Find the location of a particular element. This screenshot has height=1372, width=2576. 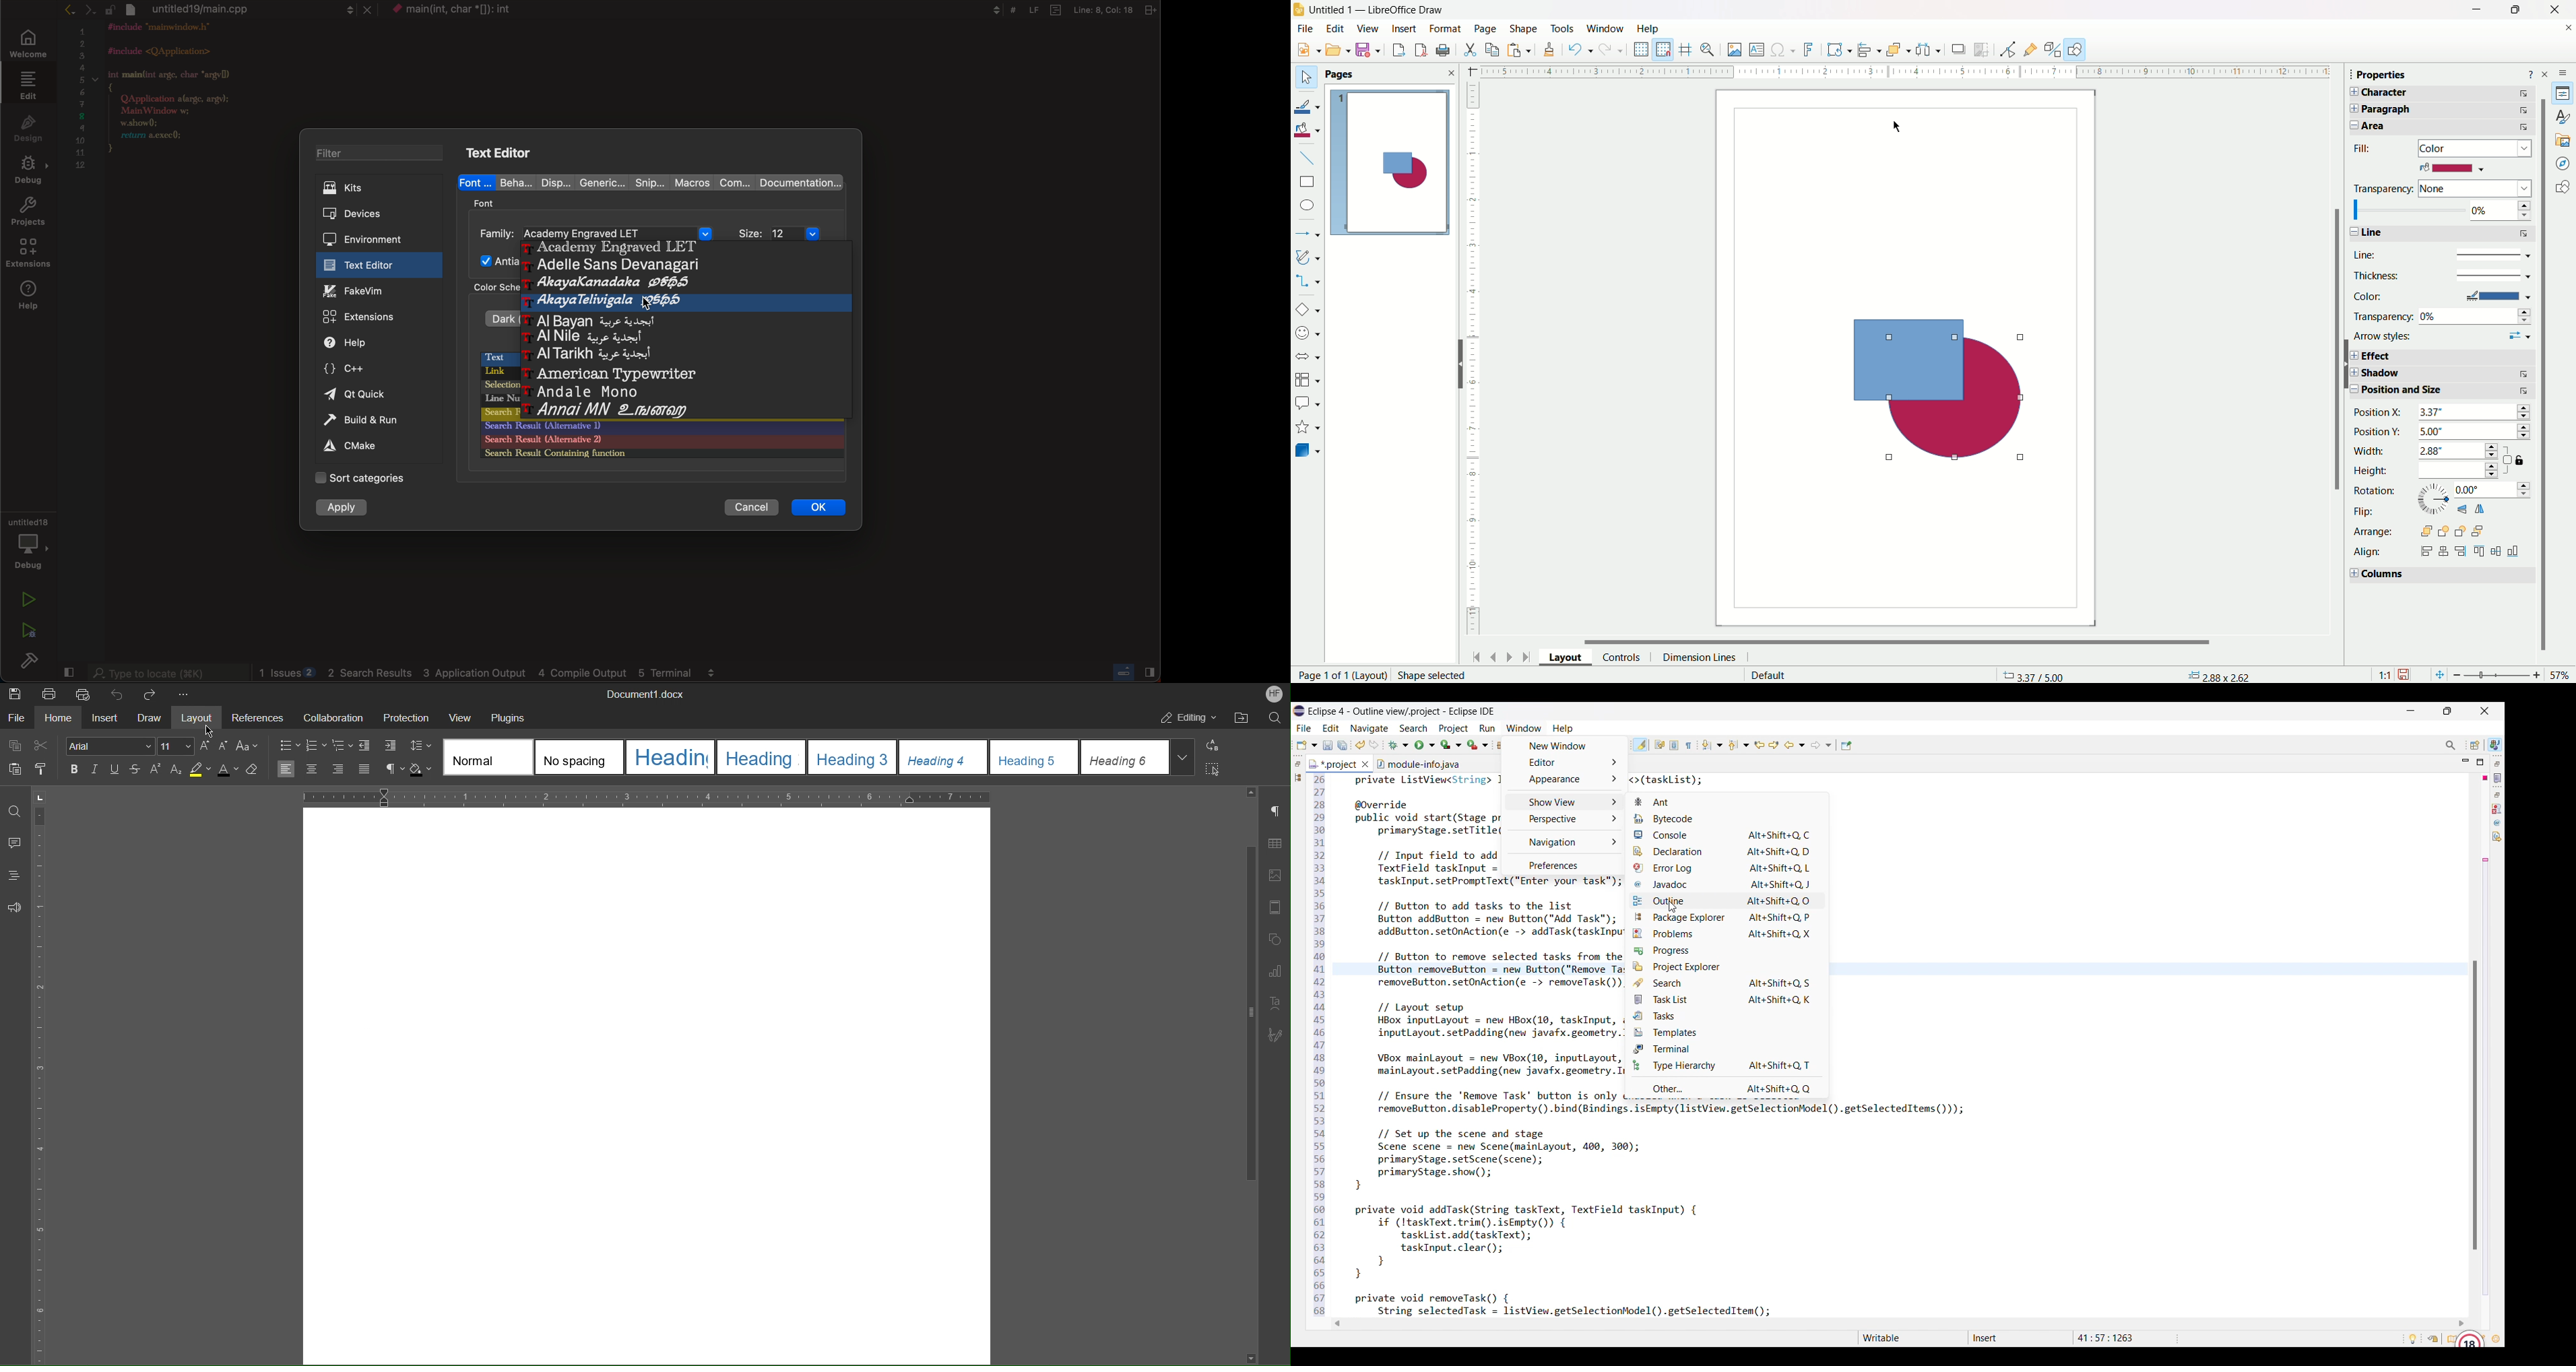

title is located at coordinates (1376, 8).